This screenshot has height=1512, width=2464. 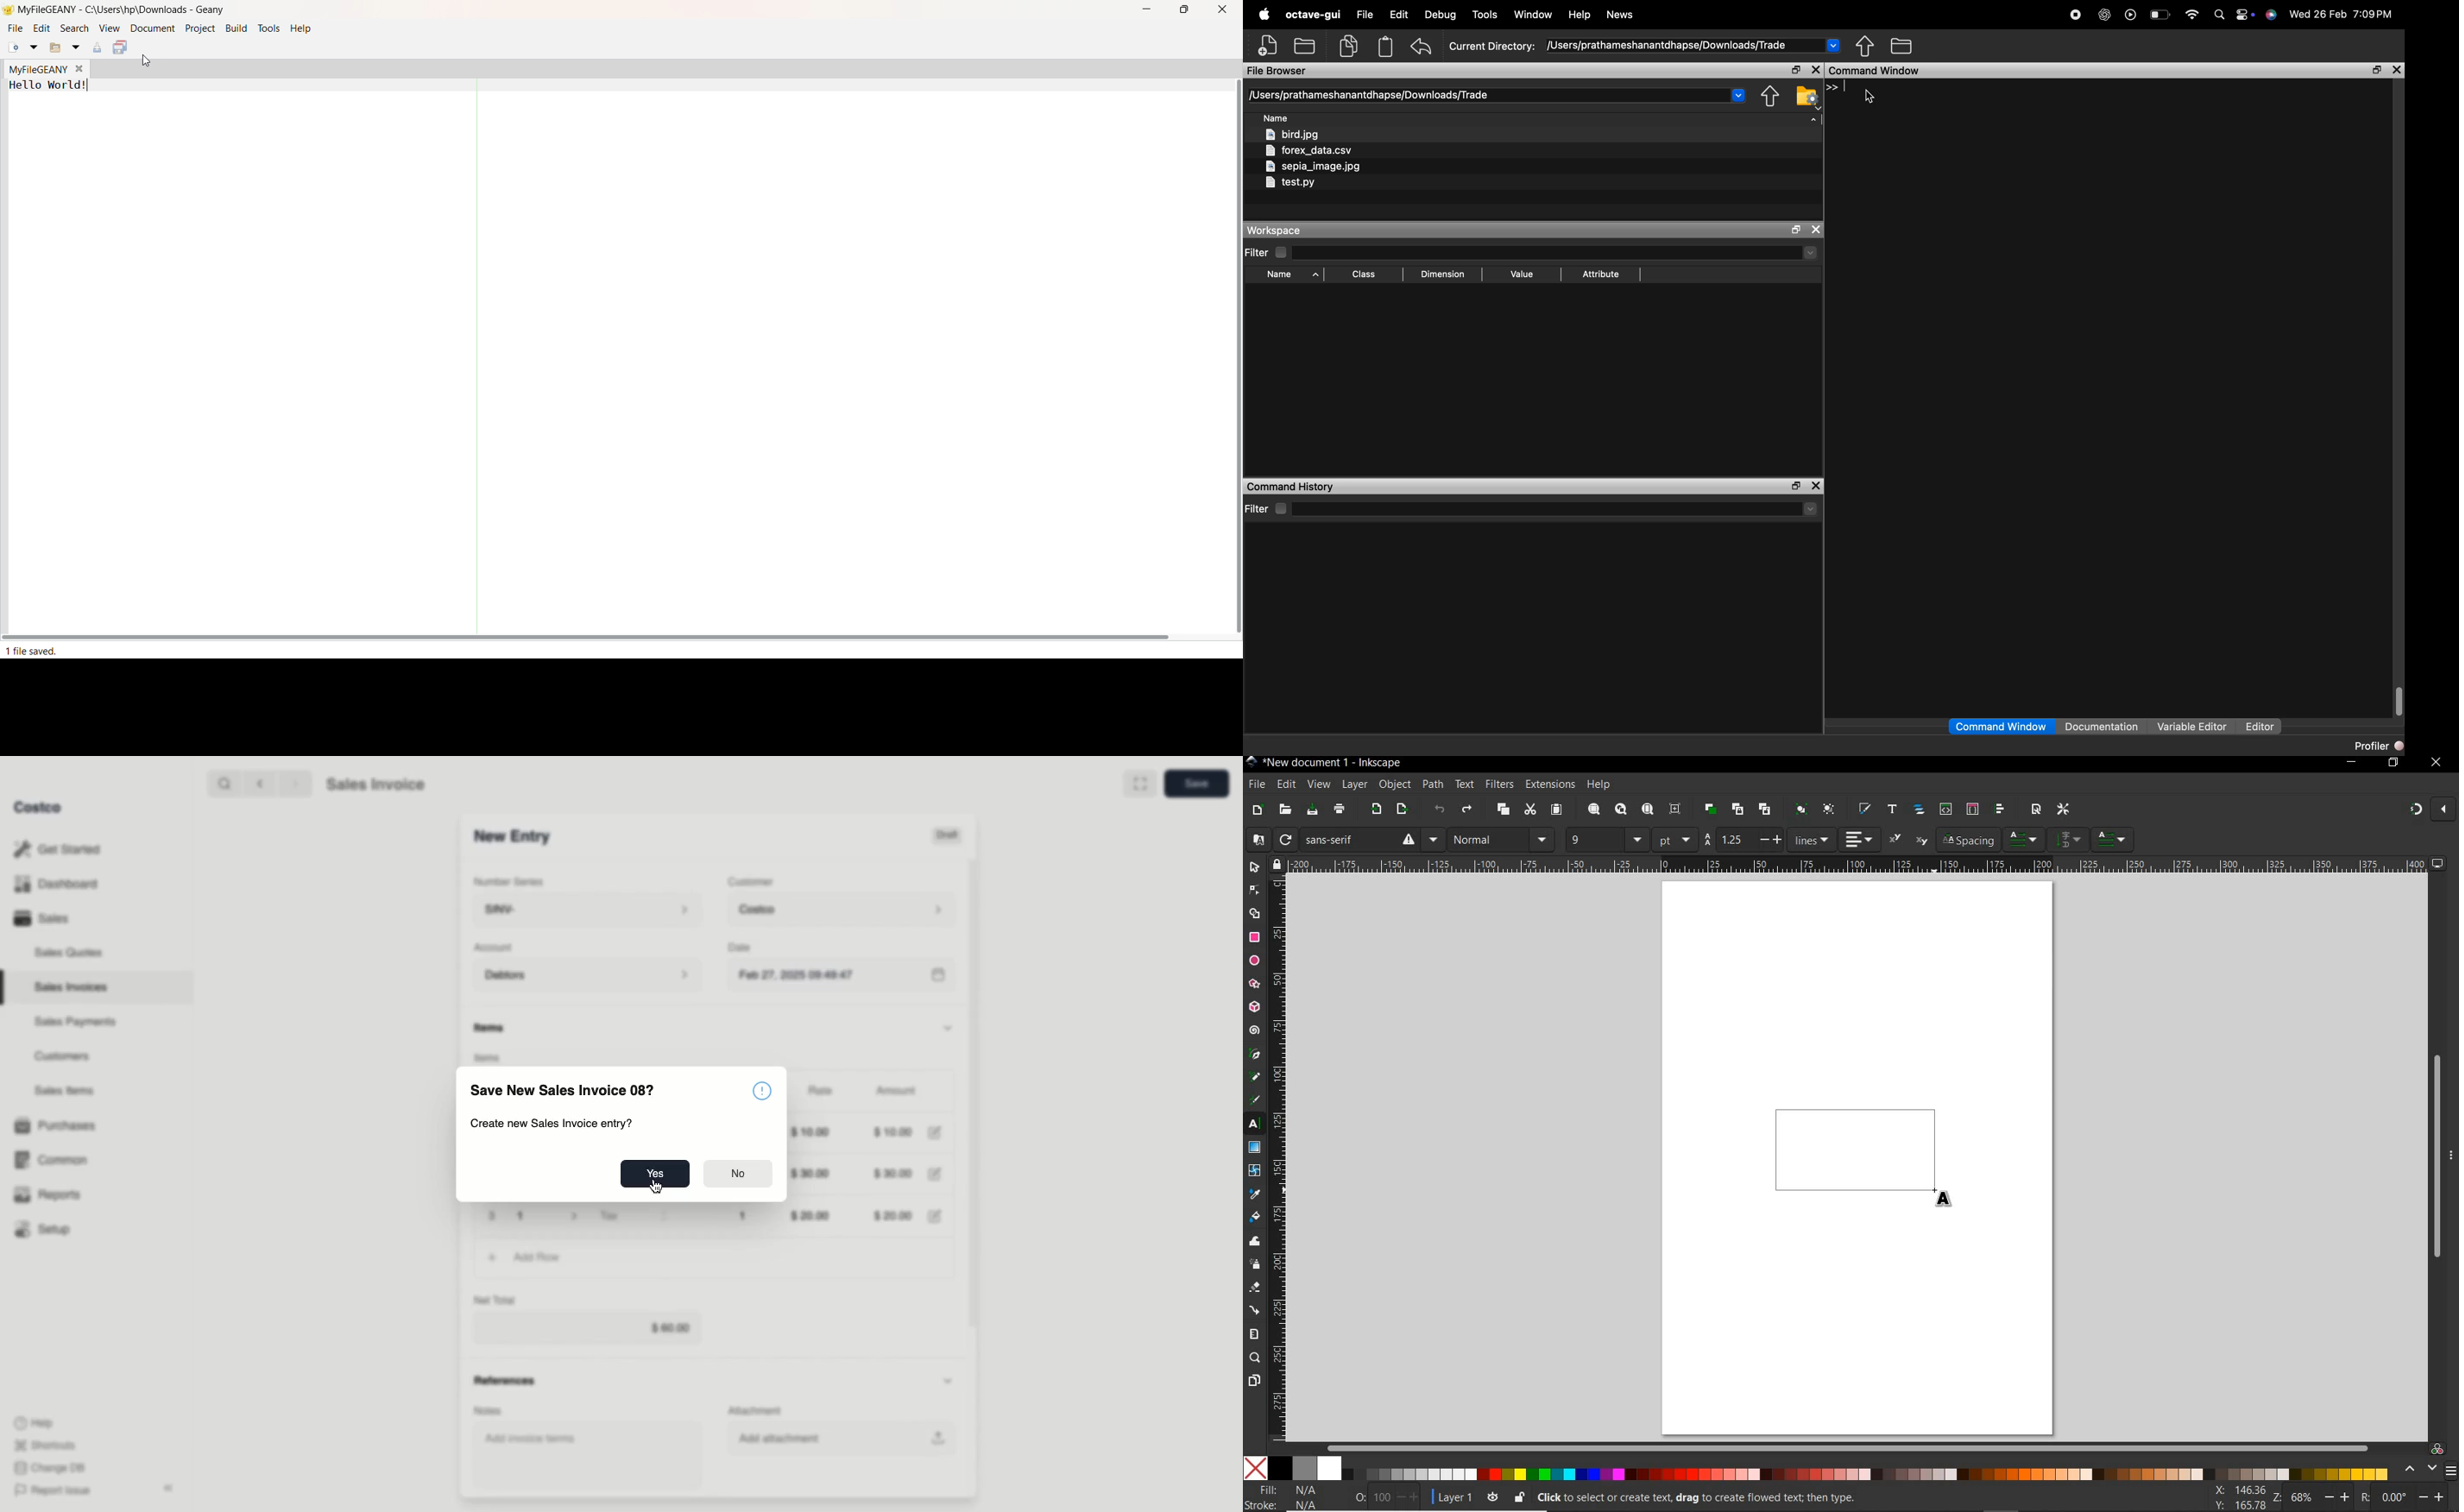 I want to click on filters, so click(x=1499, y=784).